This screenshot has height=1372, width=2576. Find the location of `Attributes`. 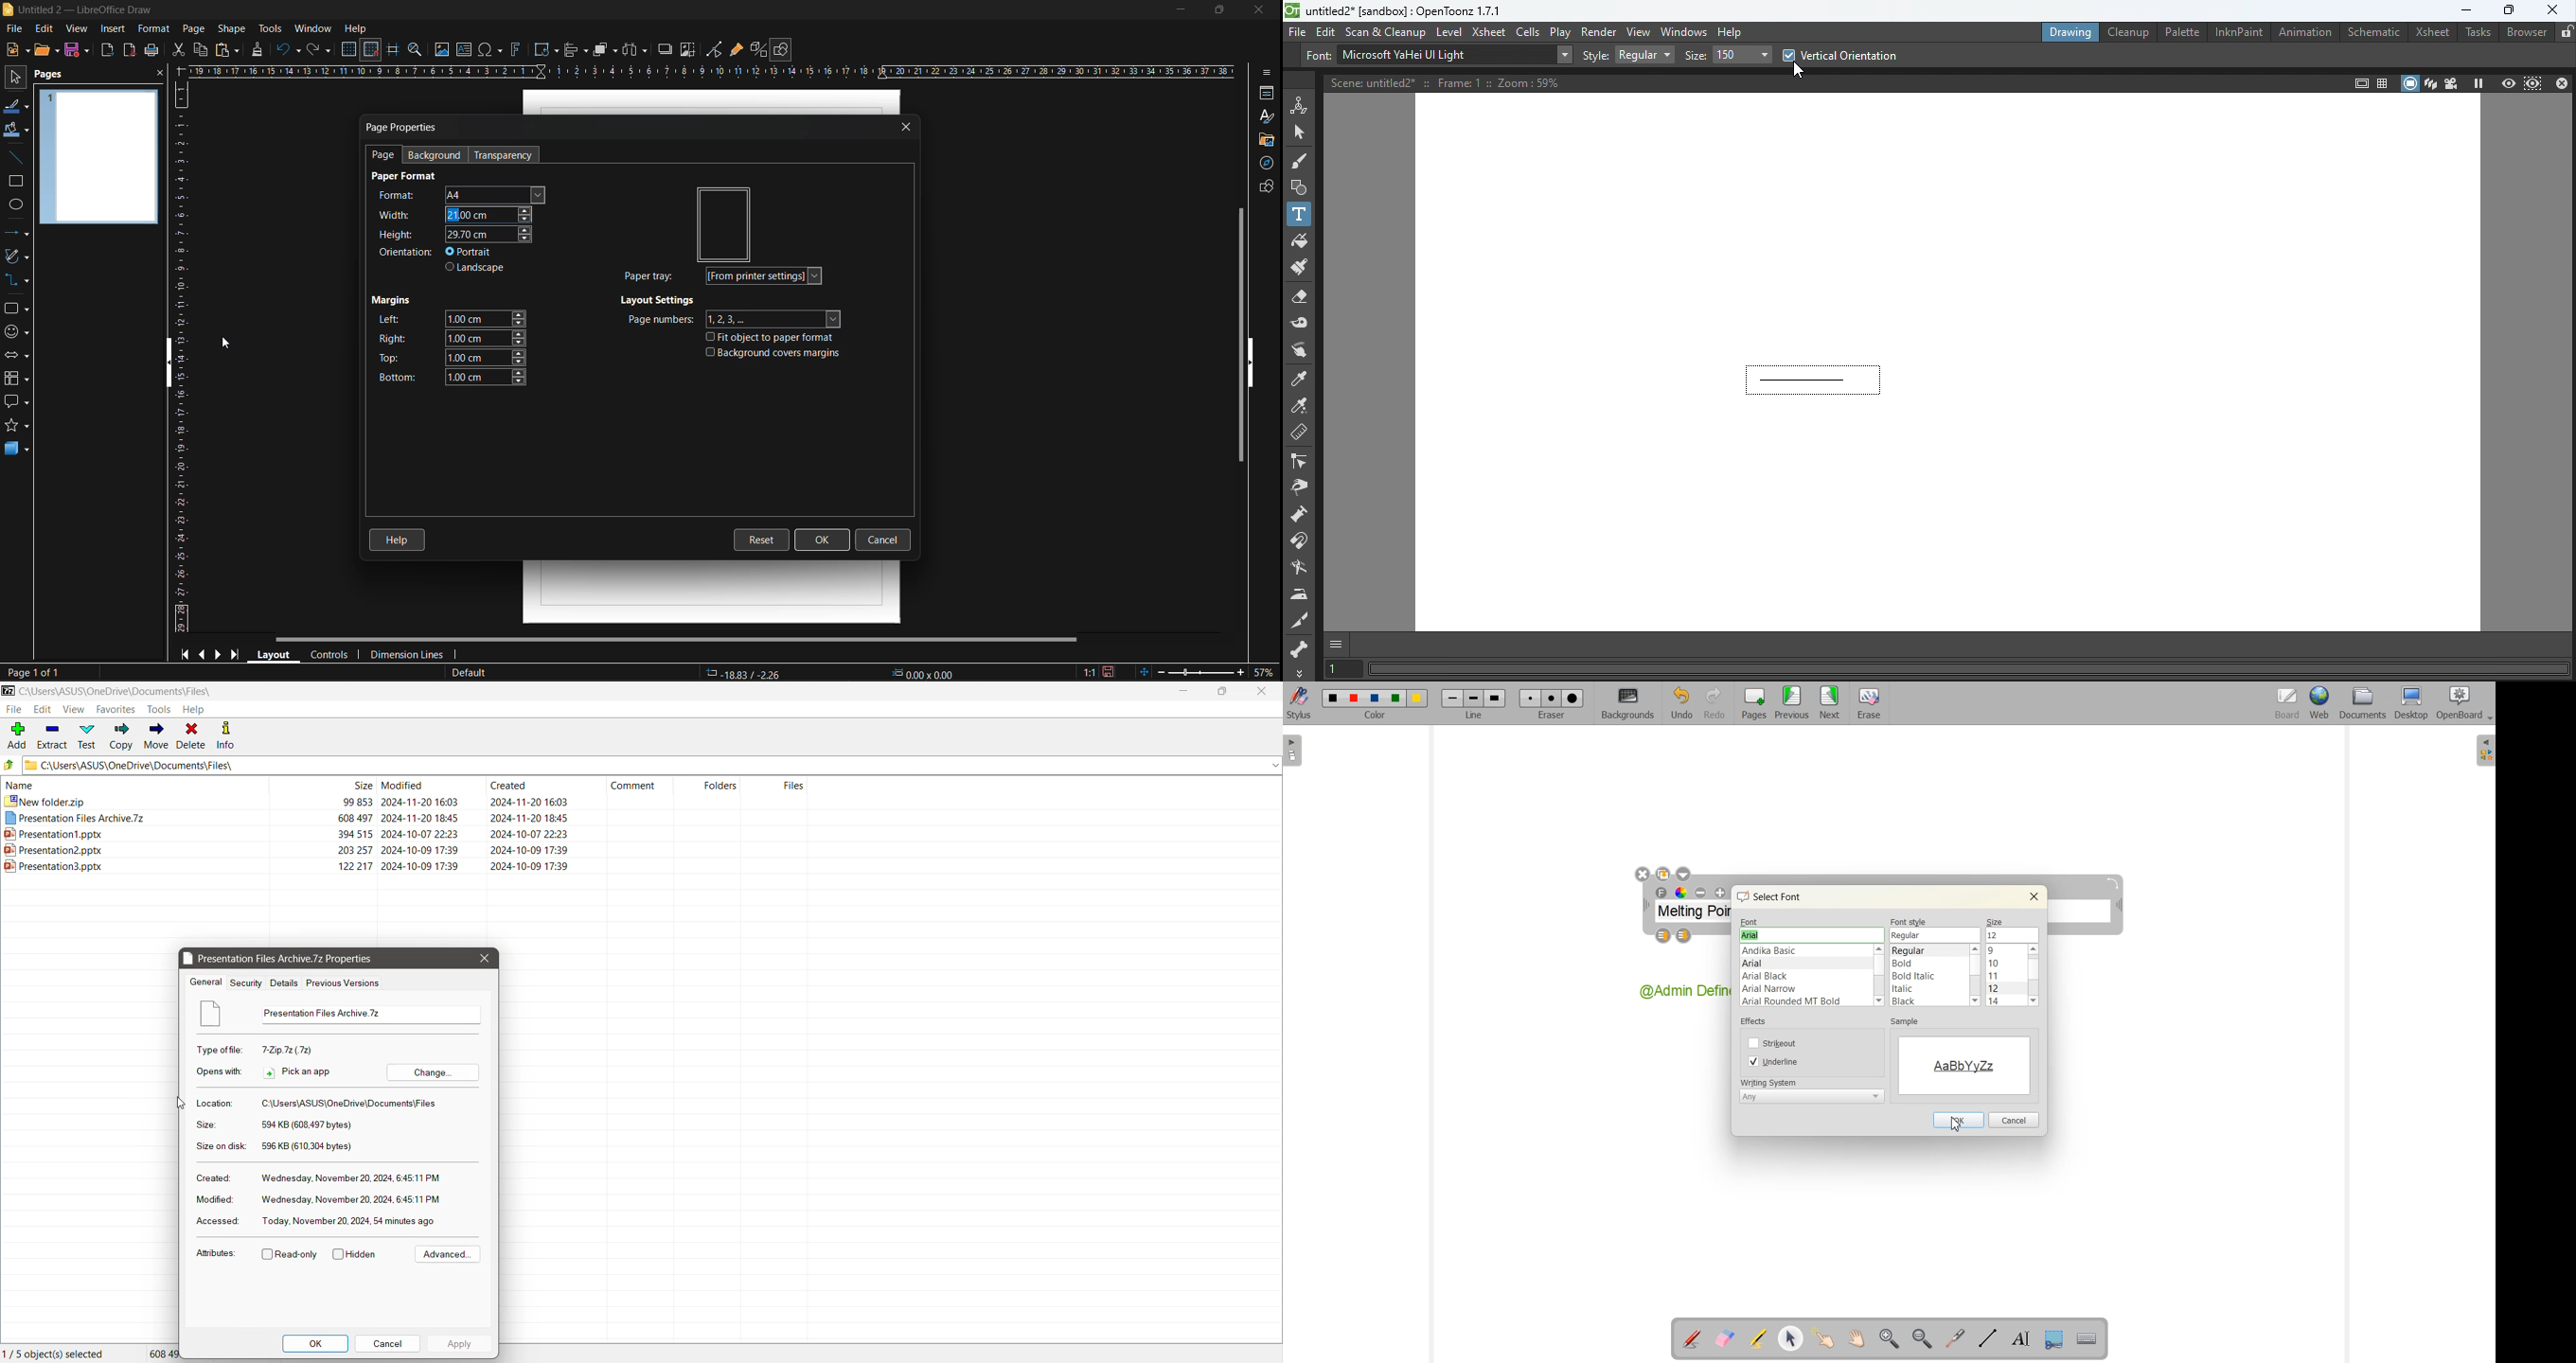

Attributes is located at coordinates (215, 1253).